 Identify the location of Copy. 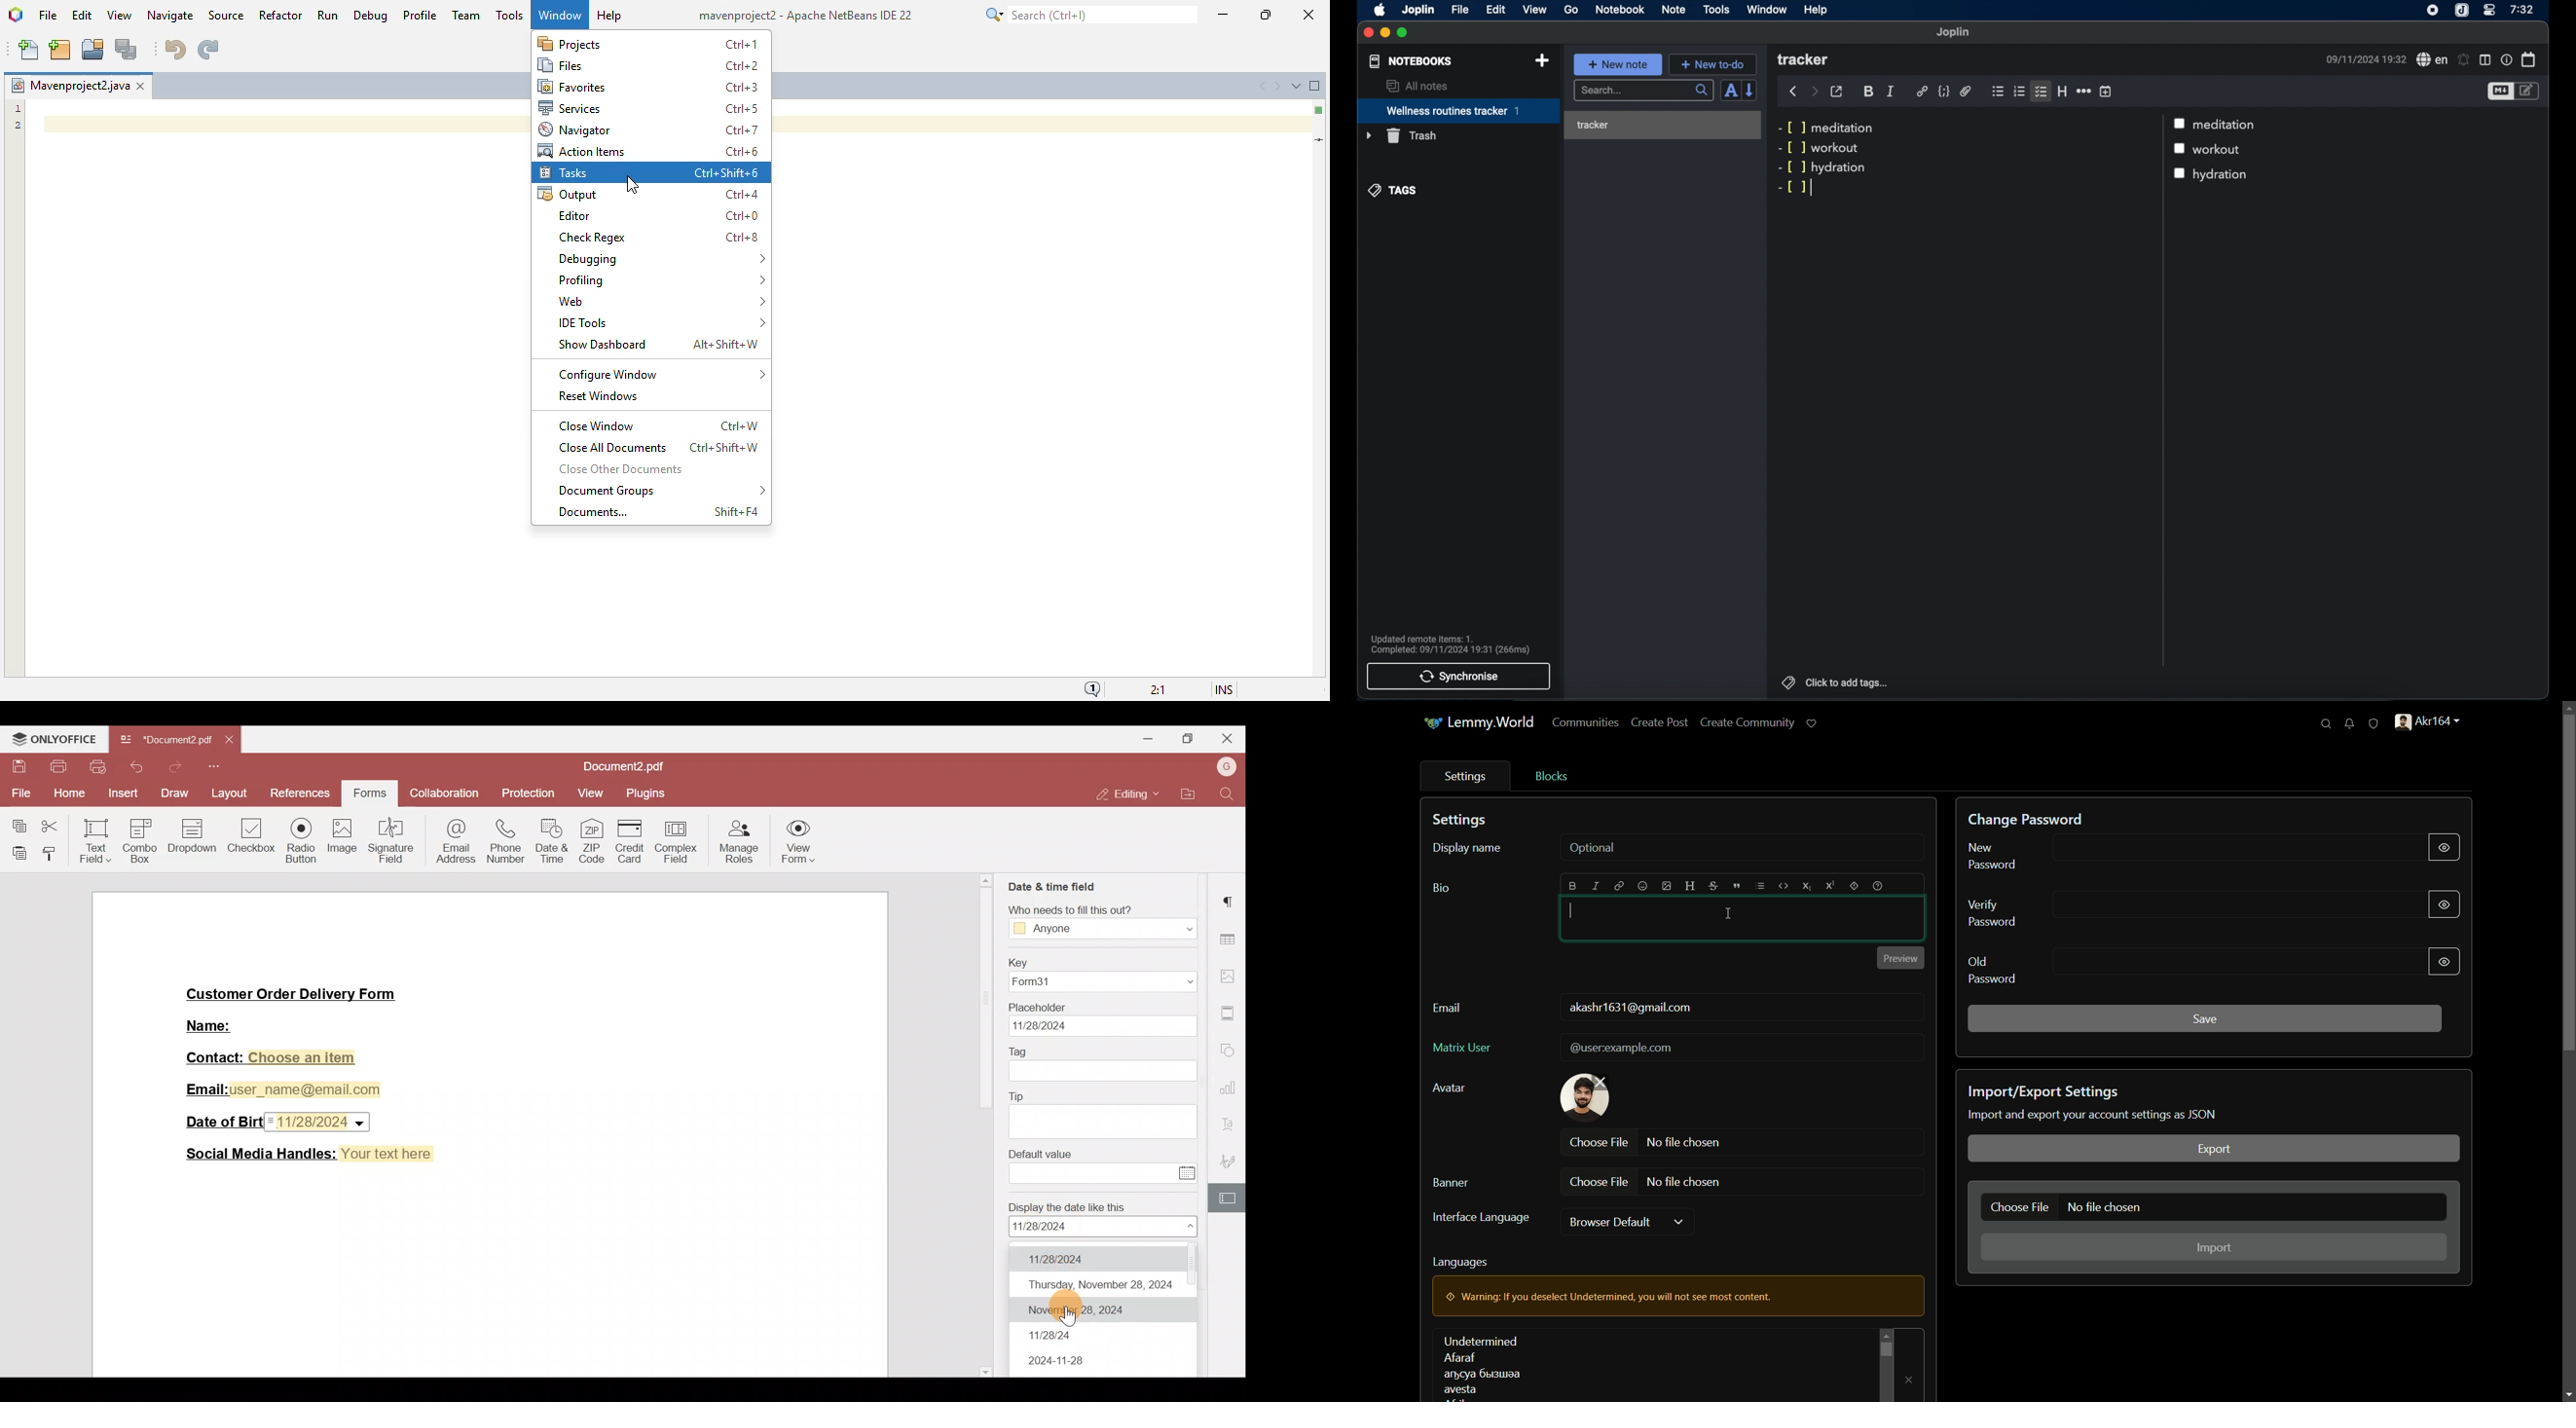
(16, 823).